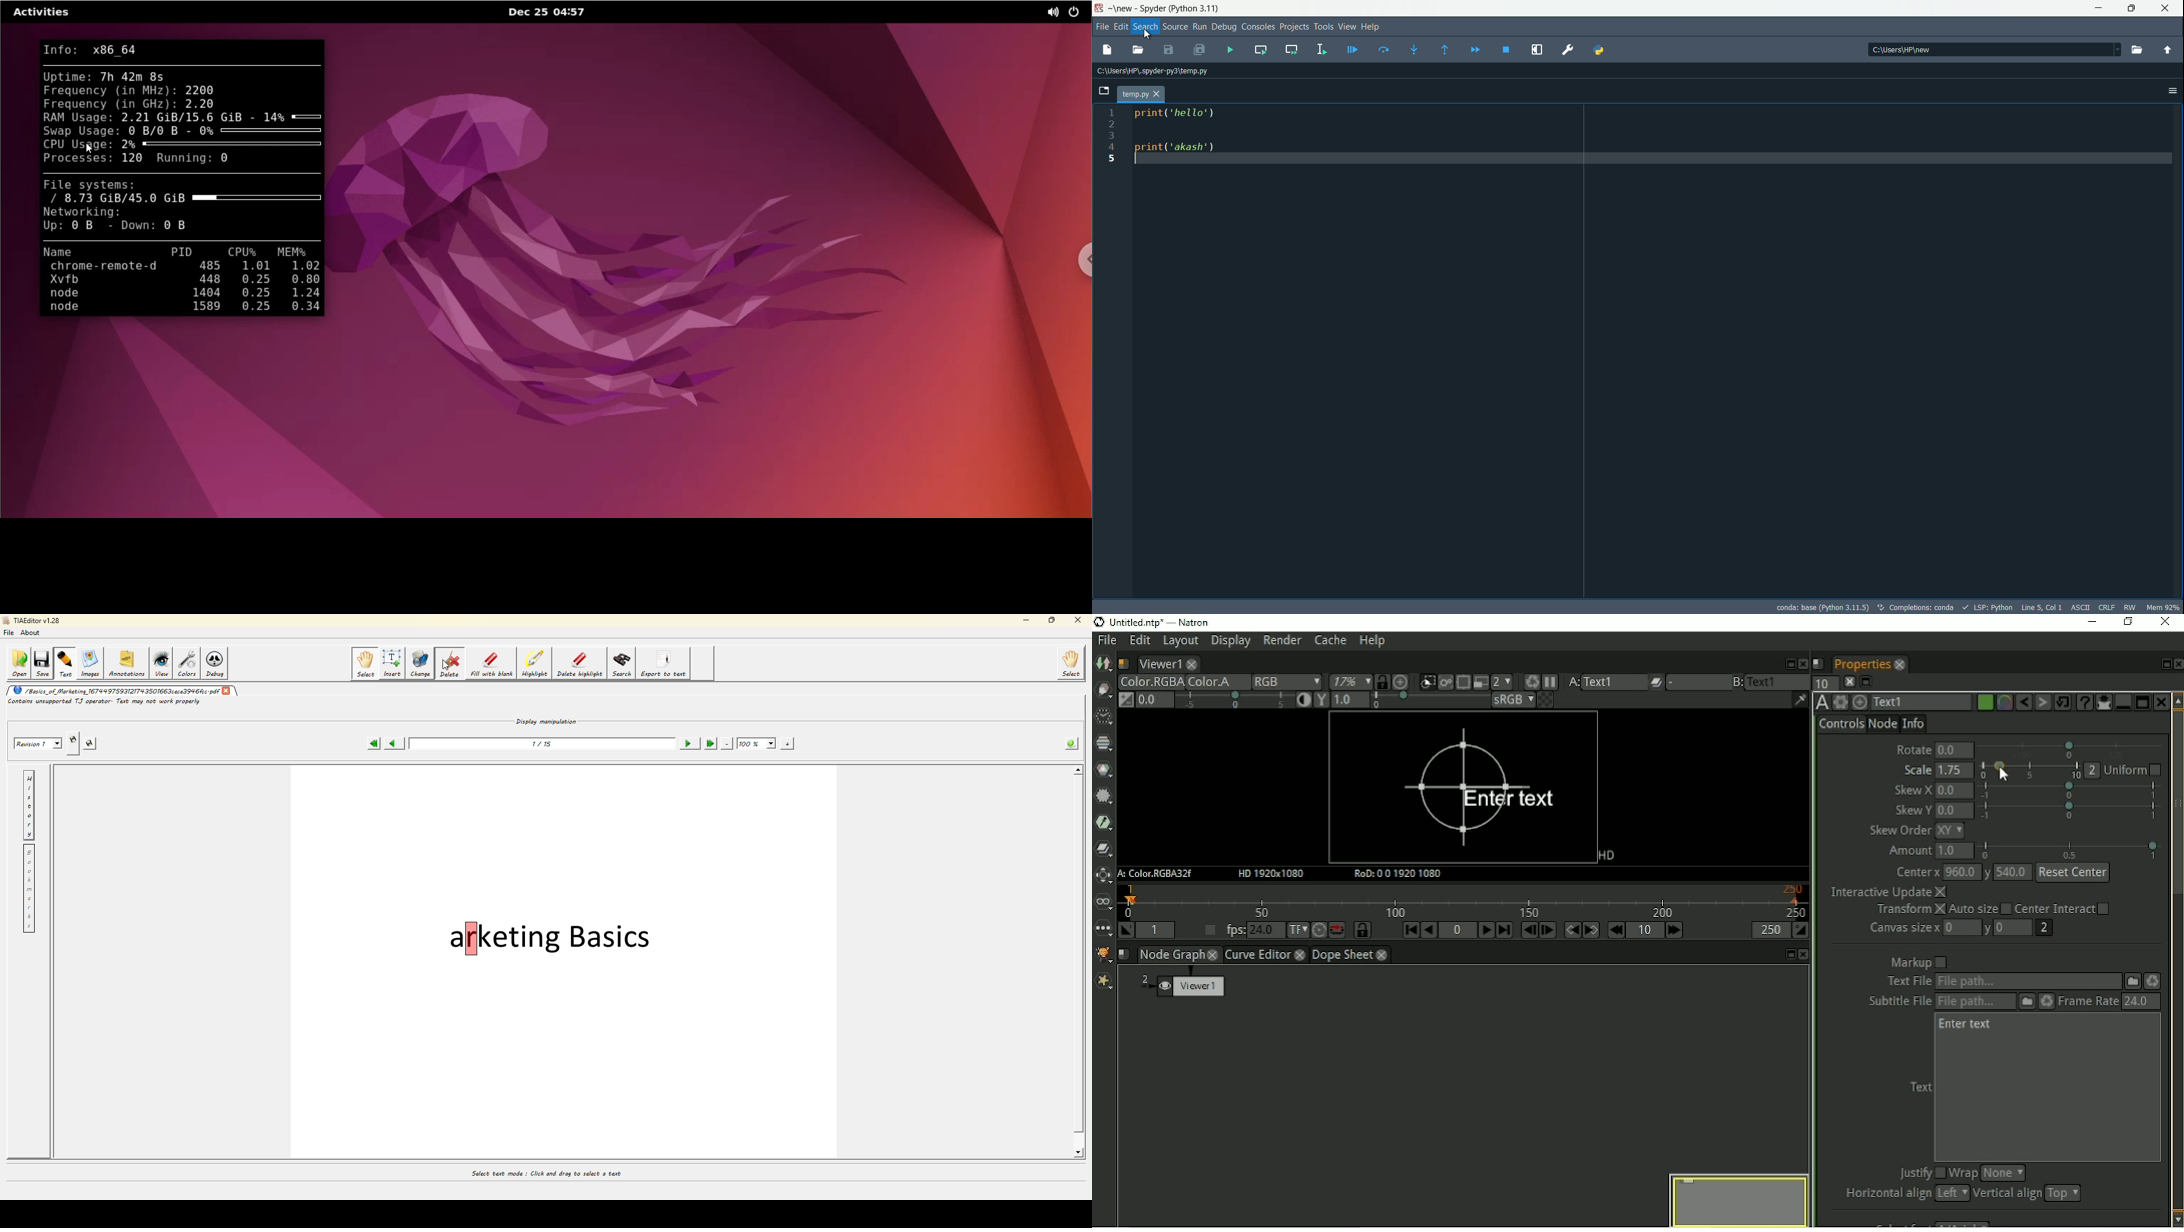  Describe the element at coordinates (2132, 9) in the screenshot. I see `restore` at that location.